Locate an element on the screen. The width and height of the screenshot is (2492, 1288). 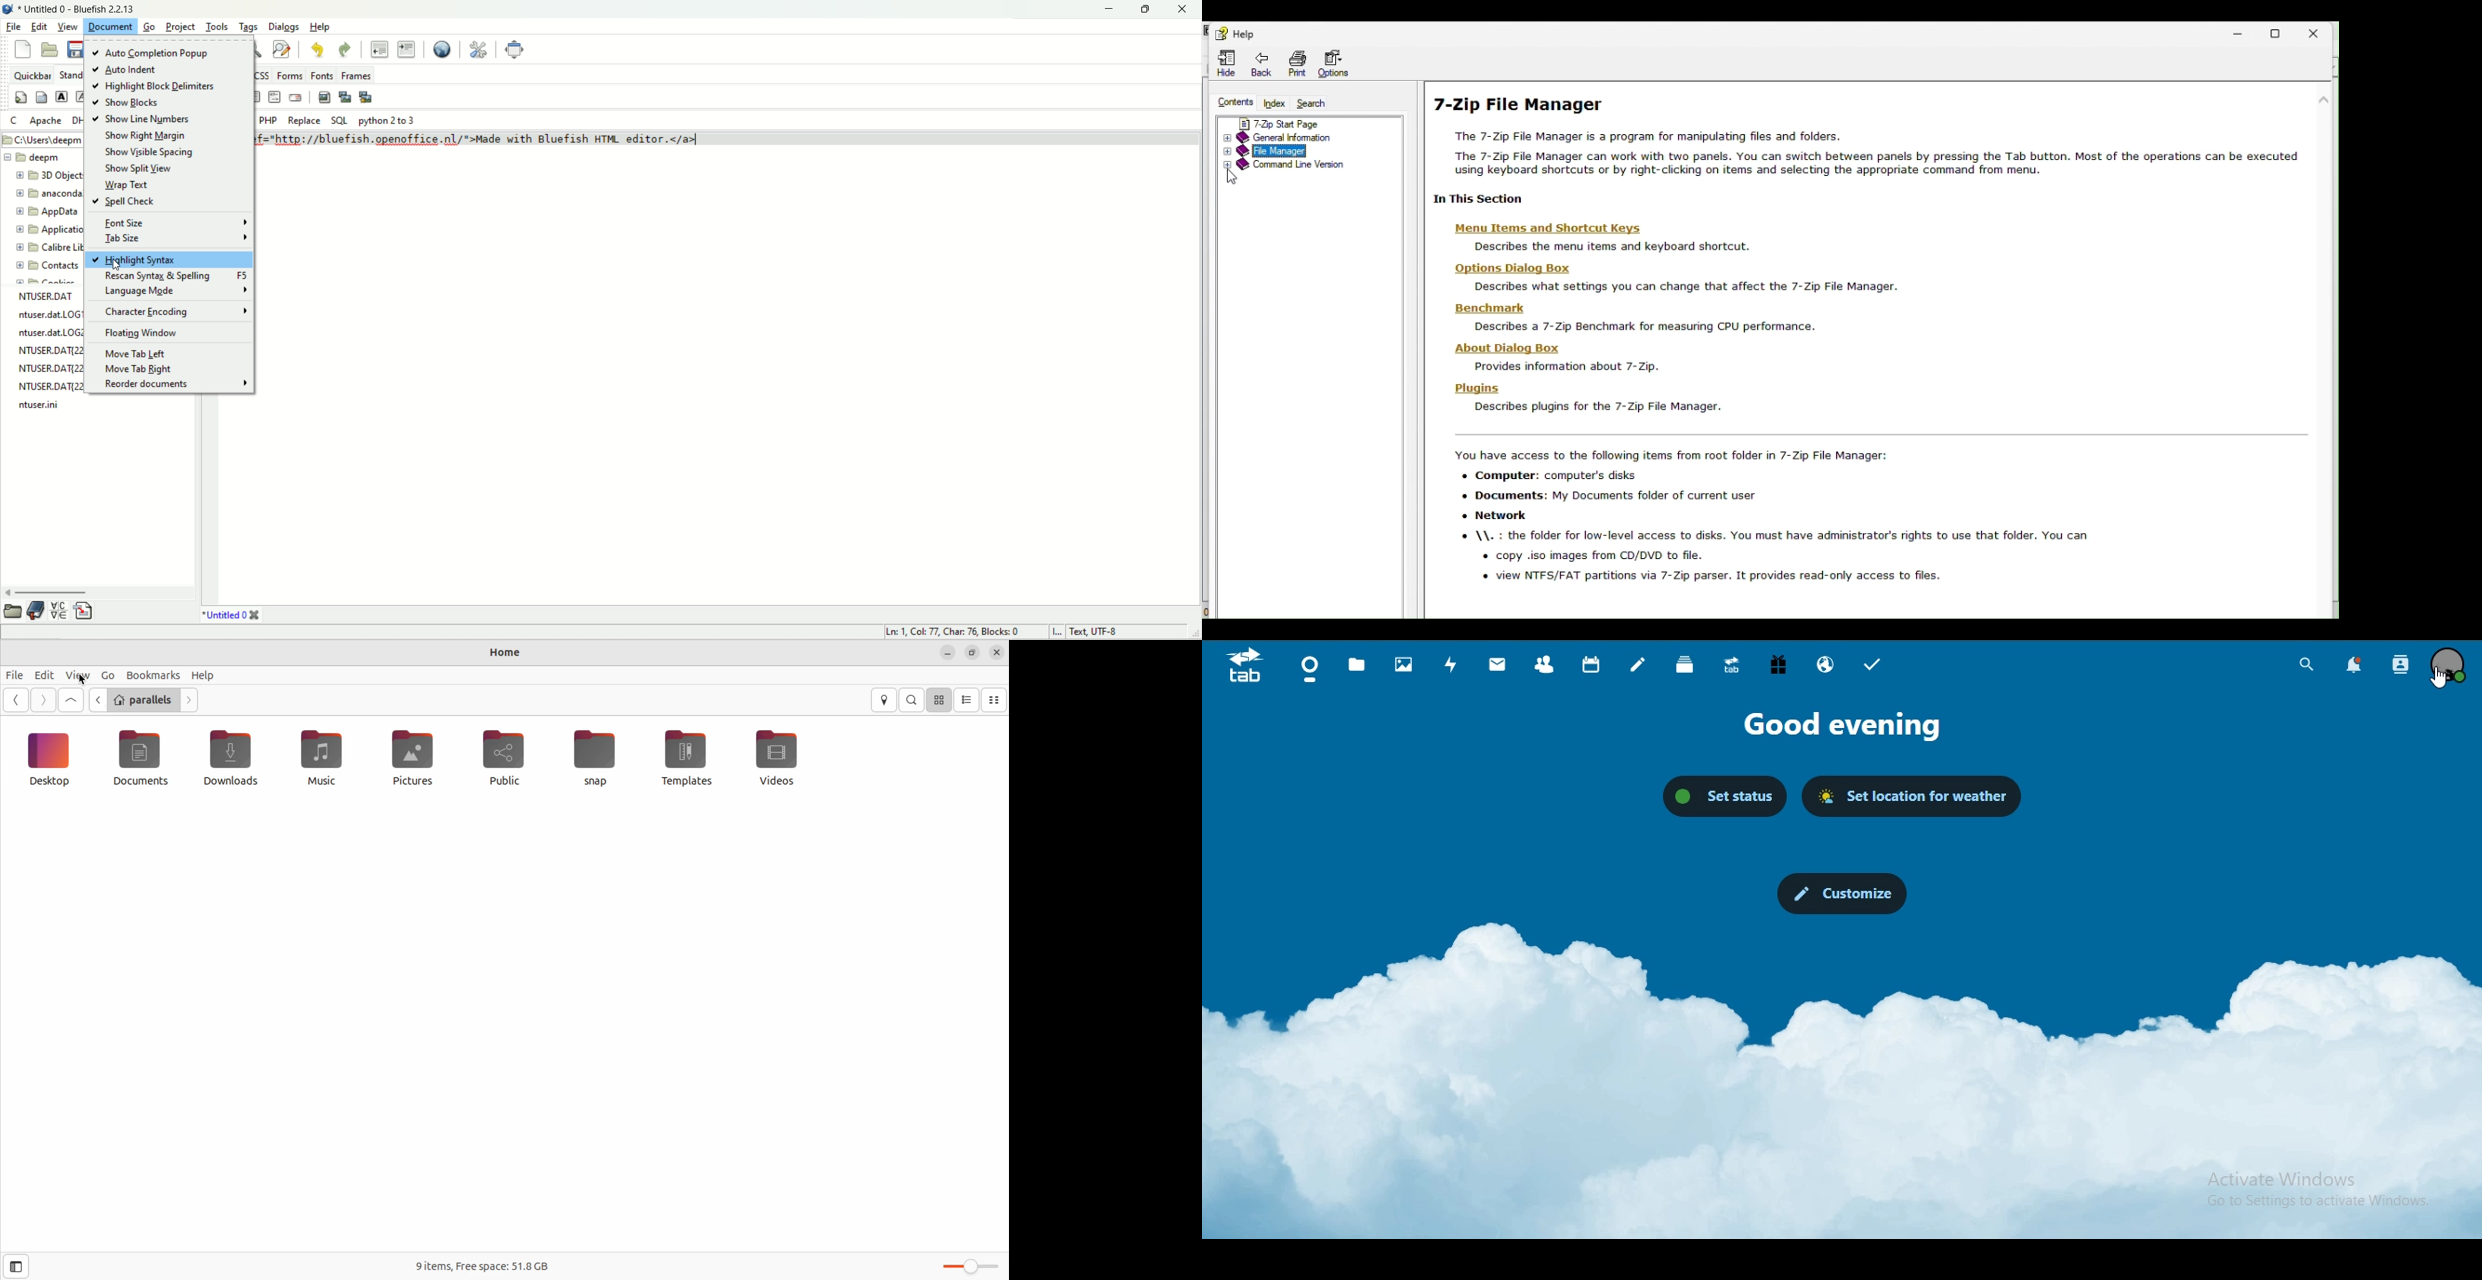
notes is located at coordinates (1641, 666).